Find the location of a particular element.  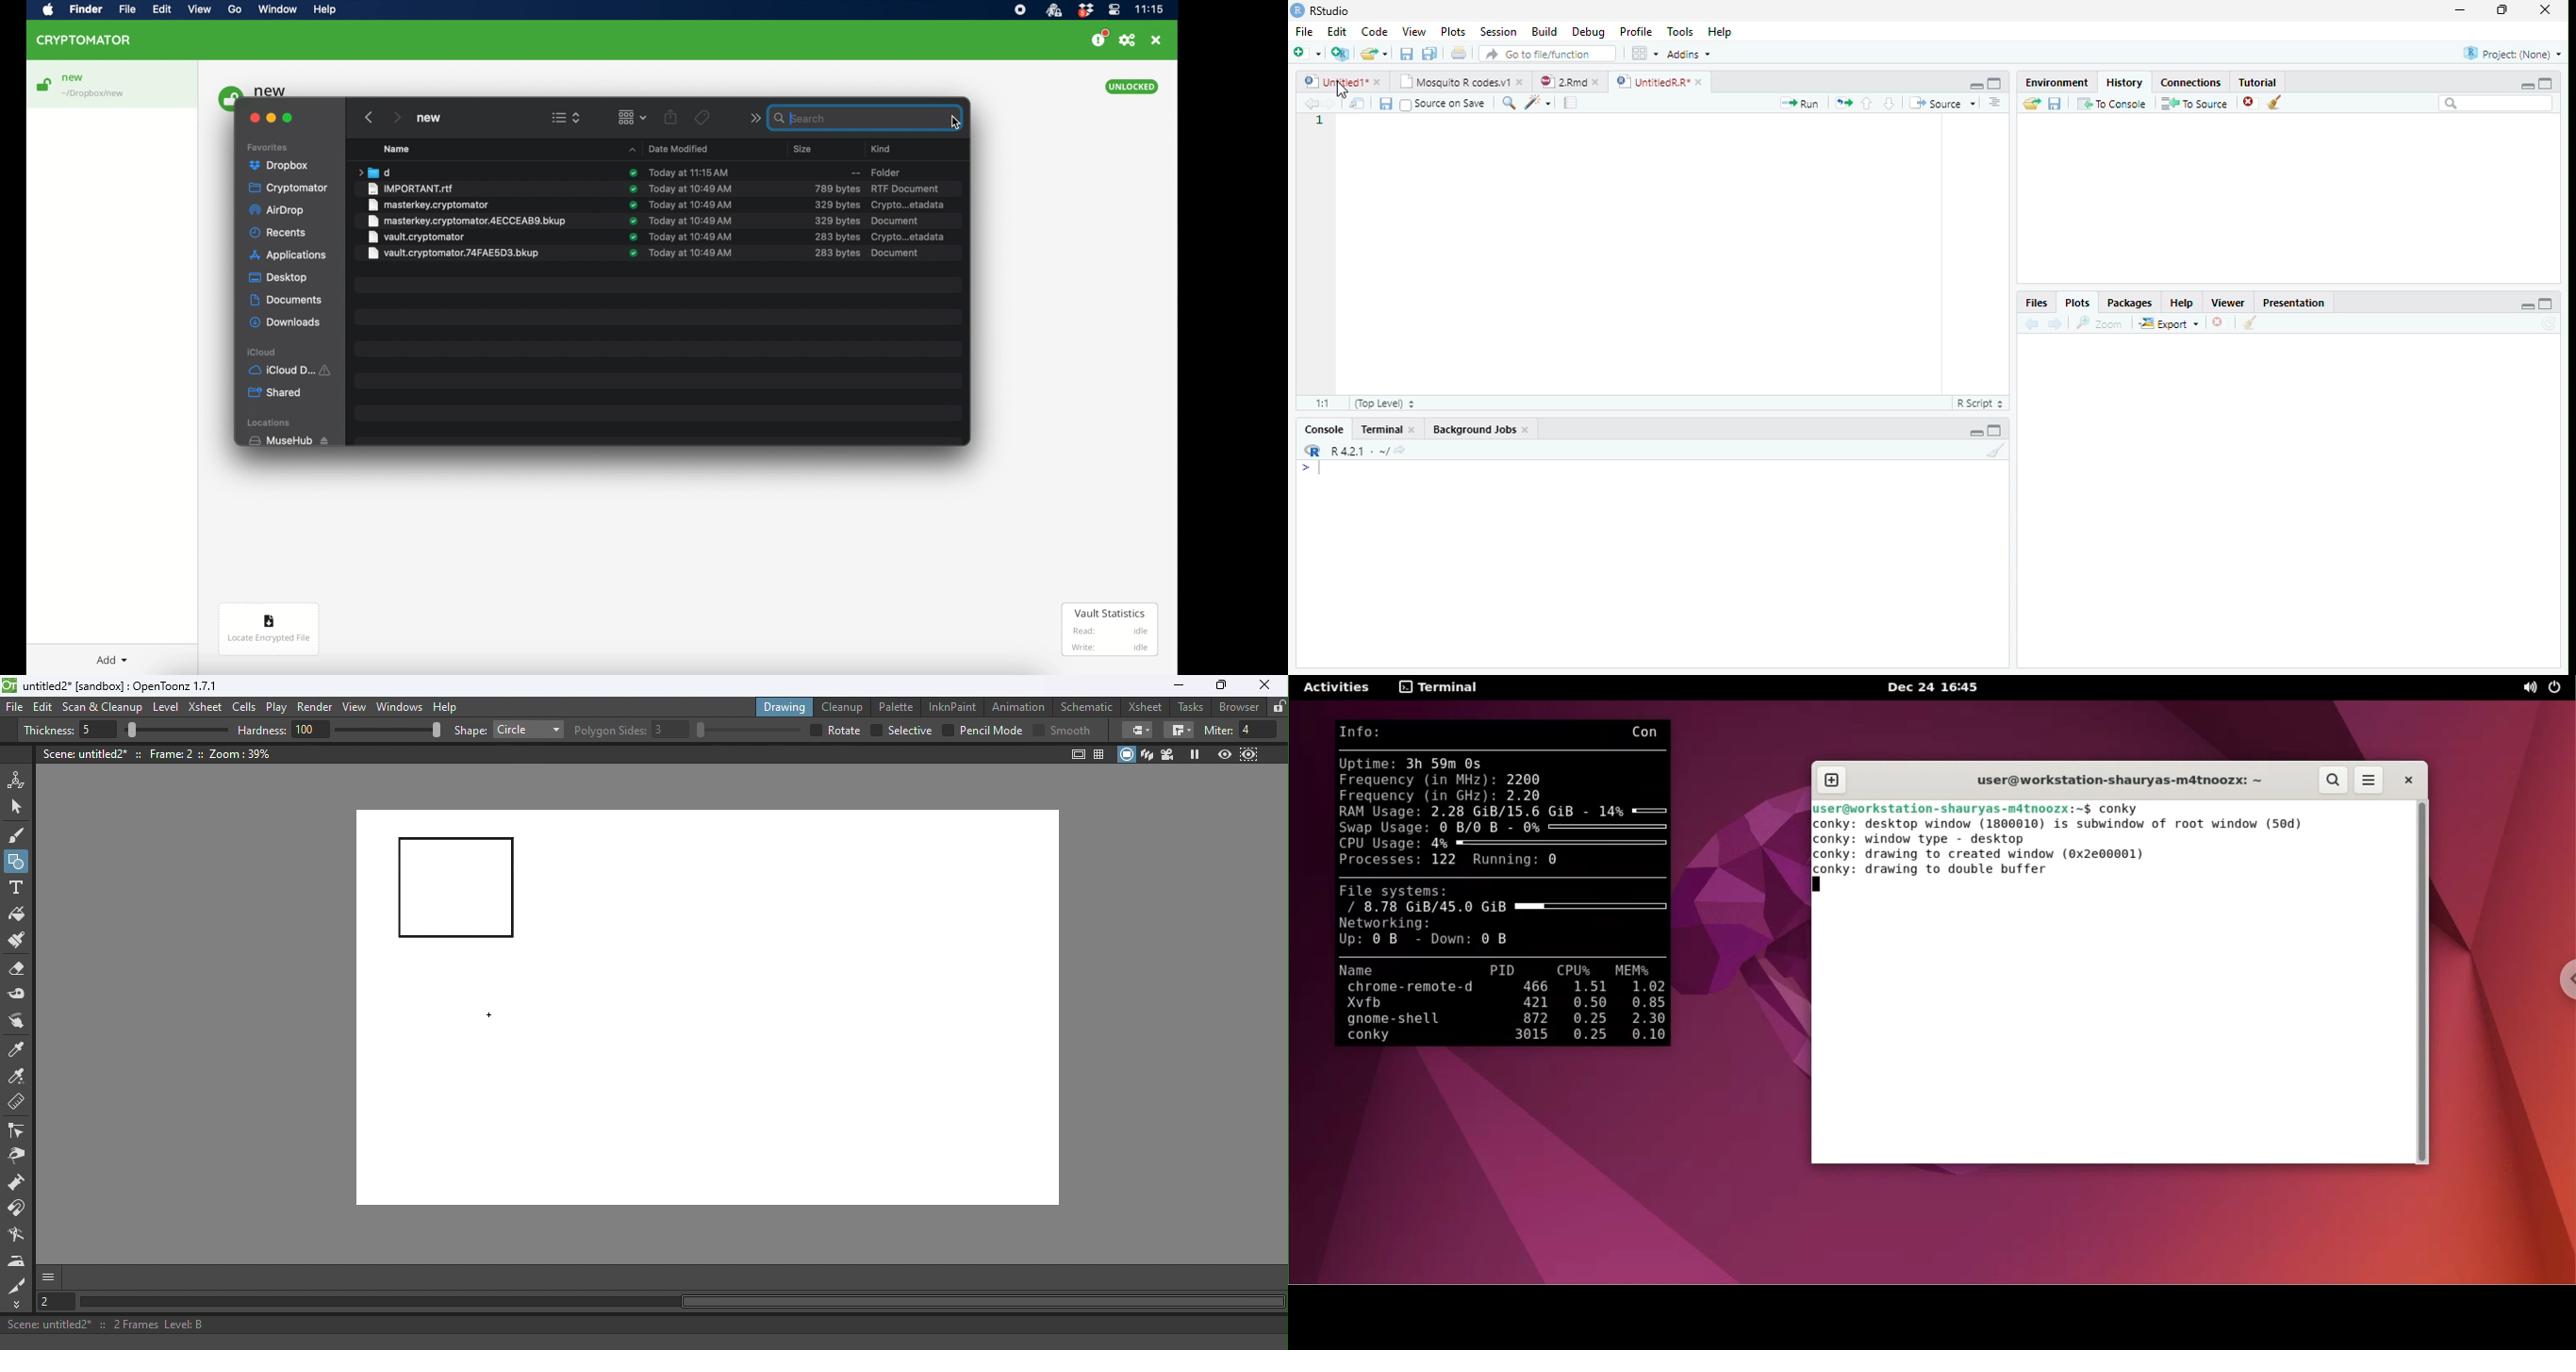

Help is located at coordinates (2183, 302).